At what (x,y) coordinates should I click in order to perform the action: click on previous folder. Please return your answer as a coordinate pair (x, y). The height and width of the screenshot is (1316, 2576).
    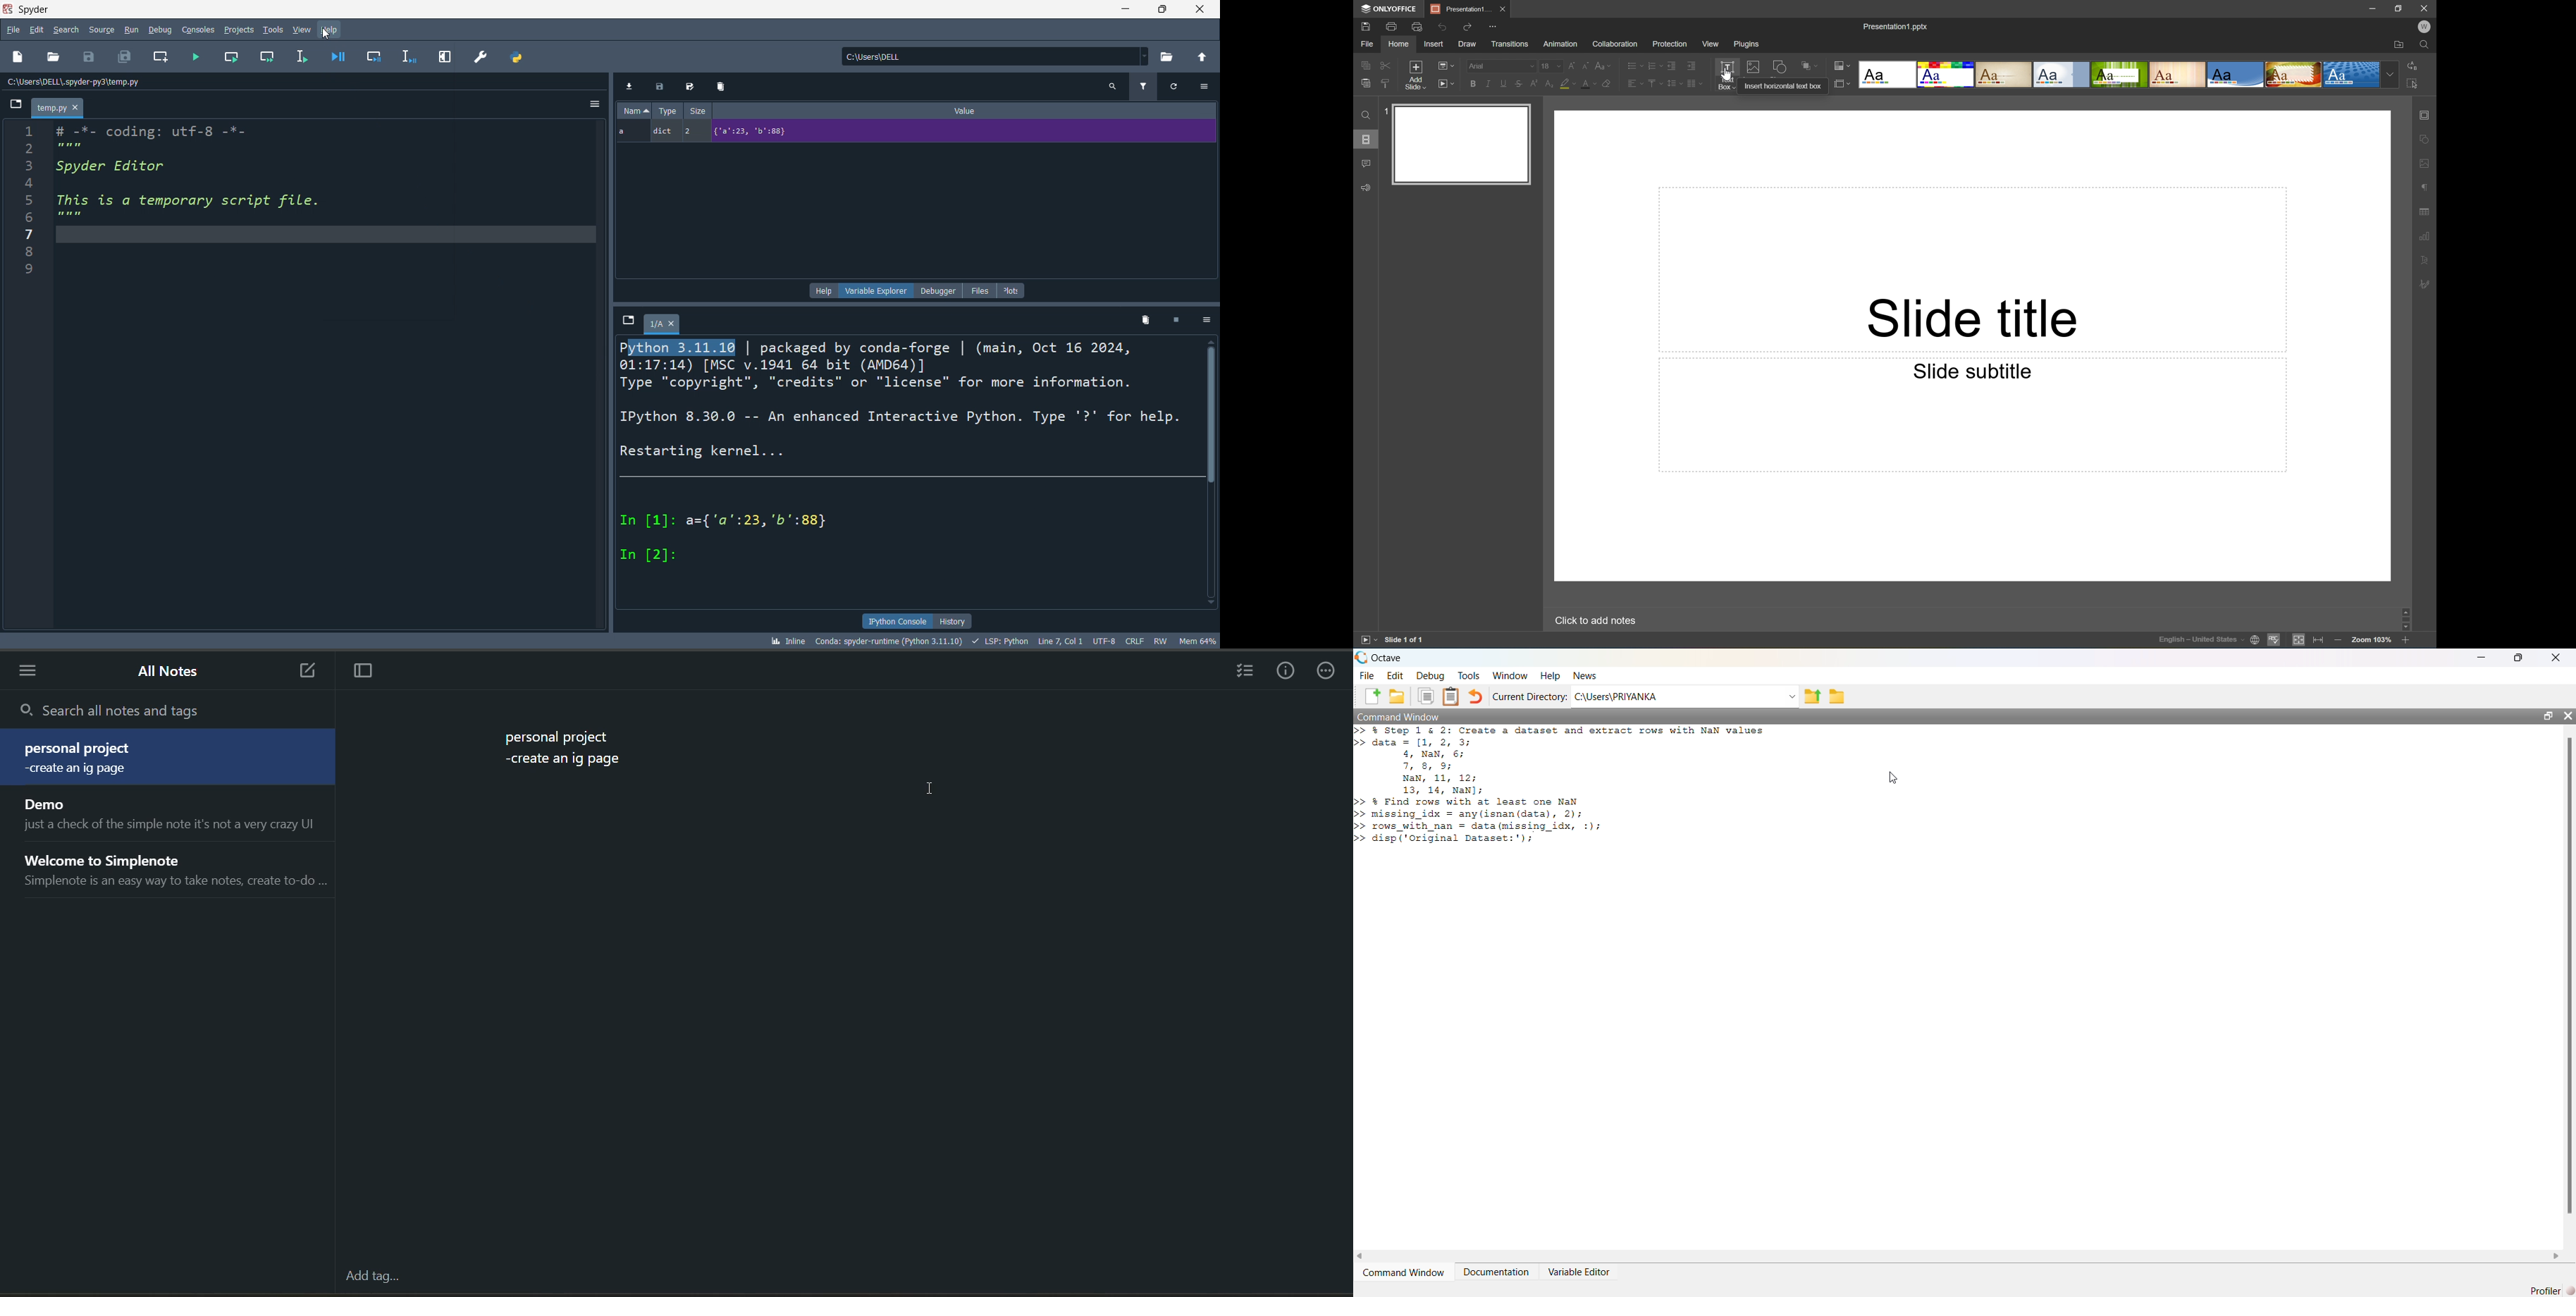
    Looking at the image, I should click on (1812, 698).